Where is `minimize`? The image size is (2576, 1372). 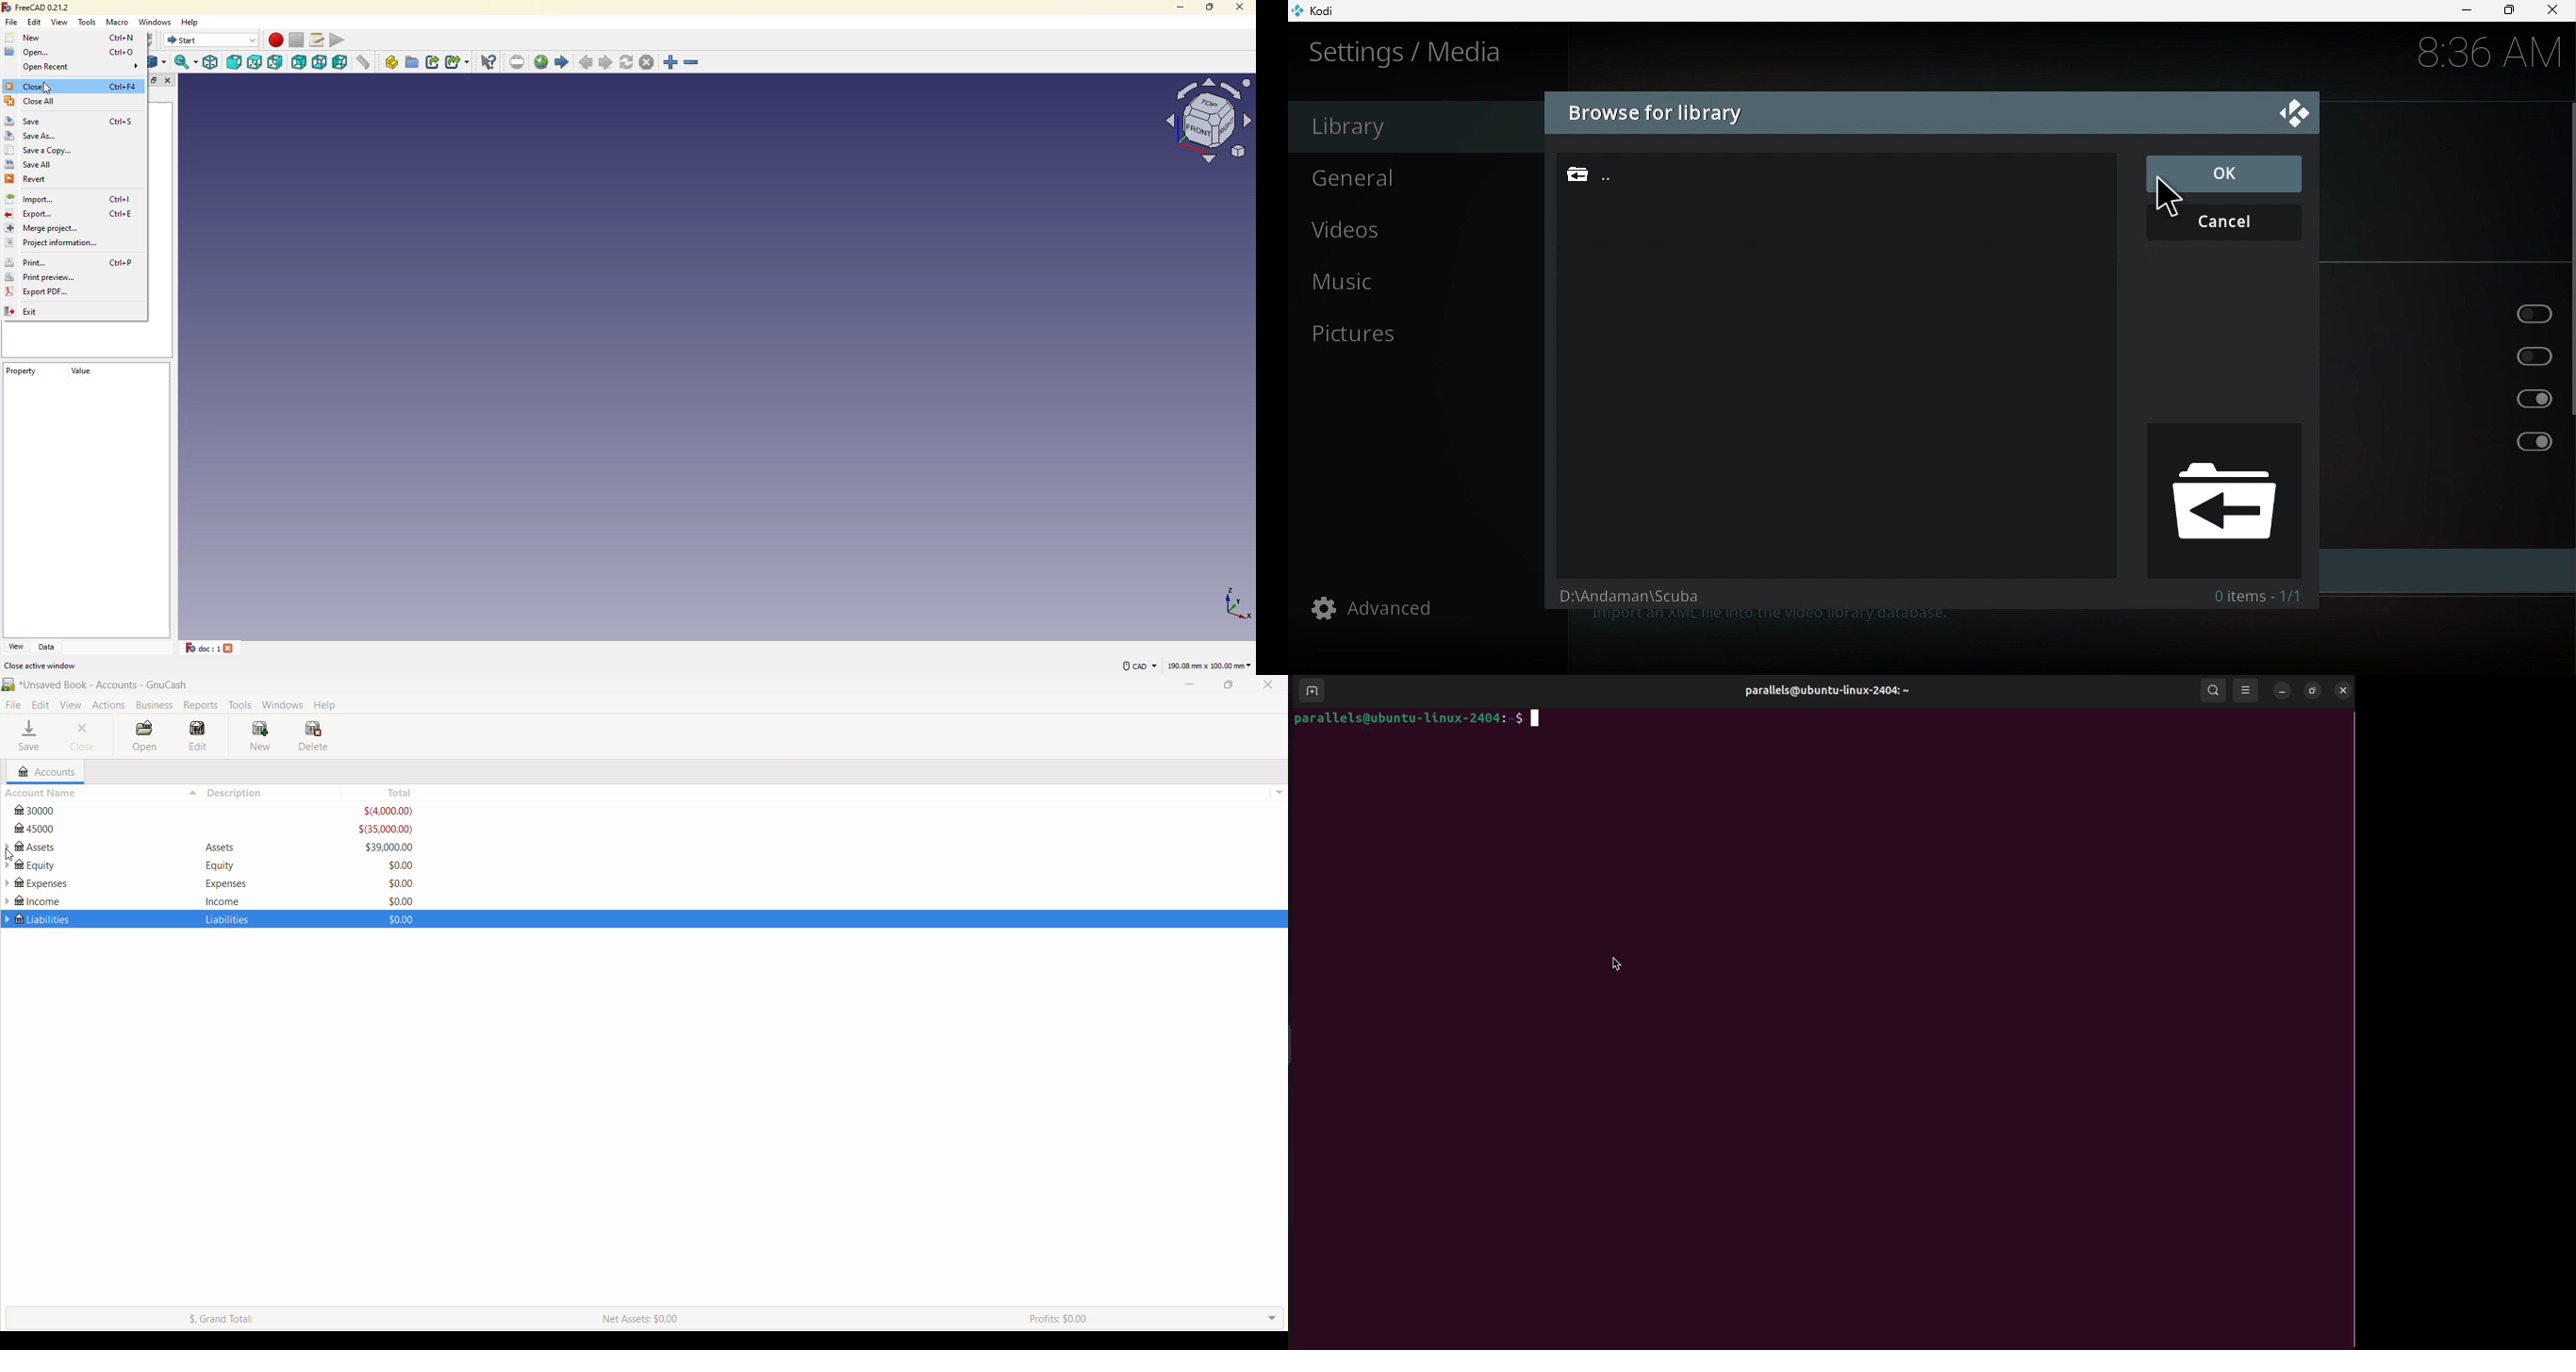 minimize is located at coordinates (1179, 7).